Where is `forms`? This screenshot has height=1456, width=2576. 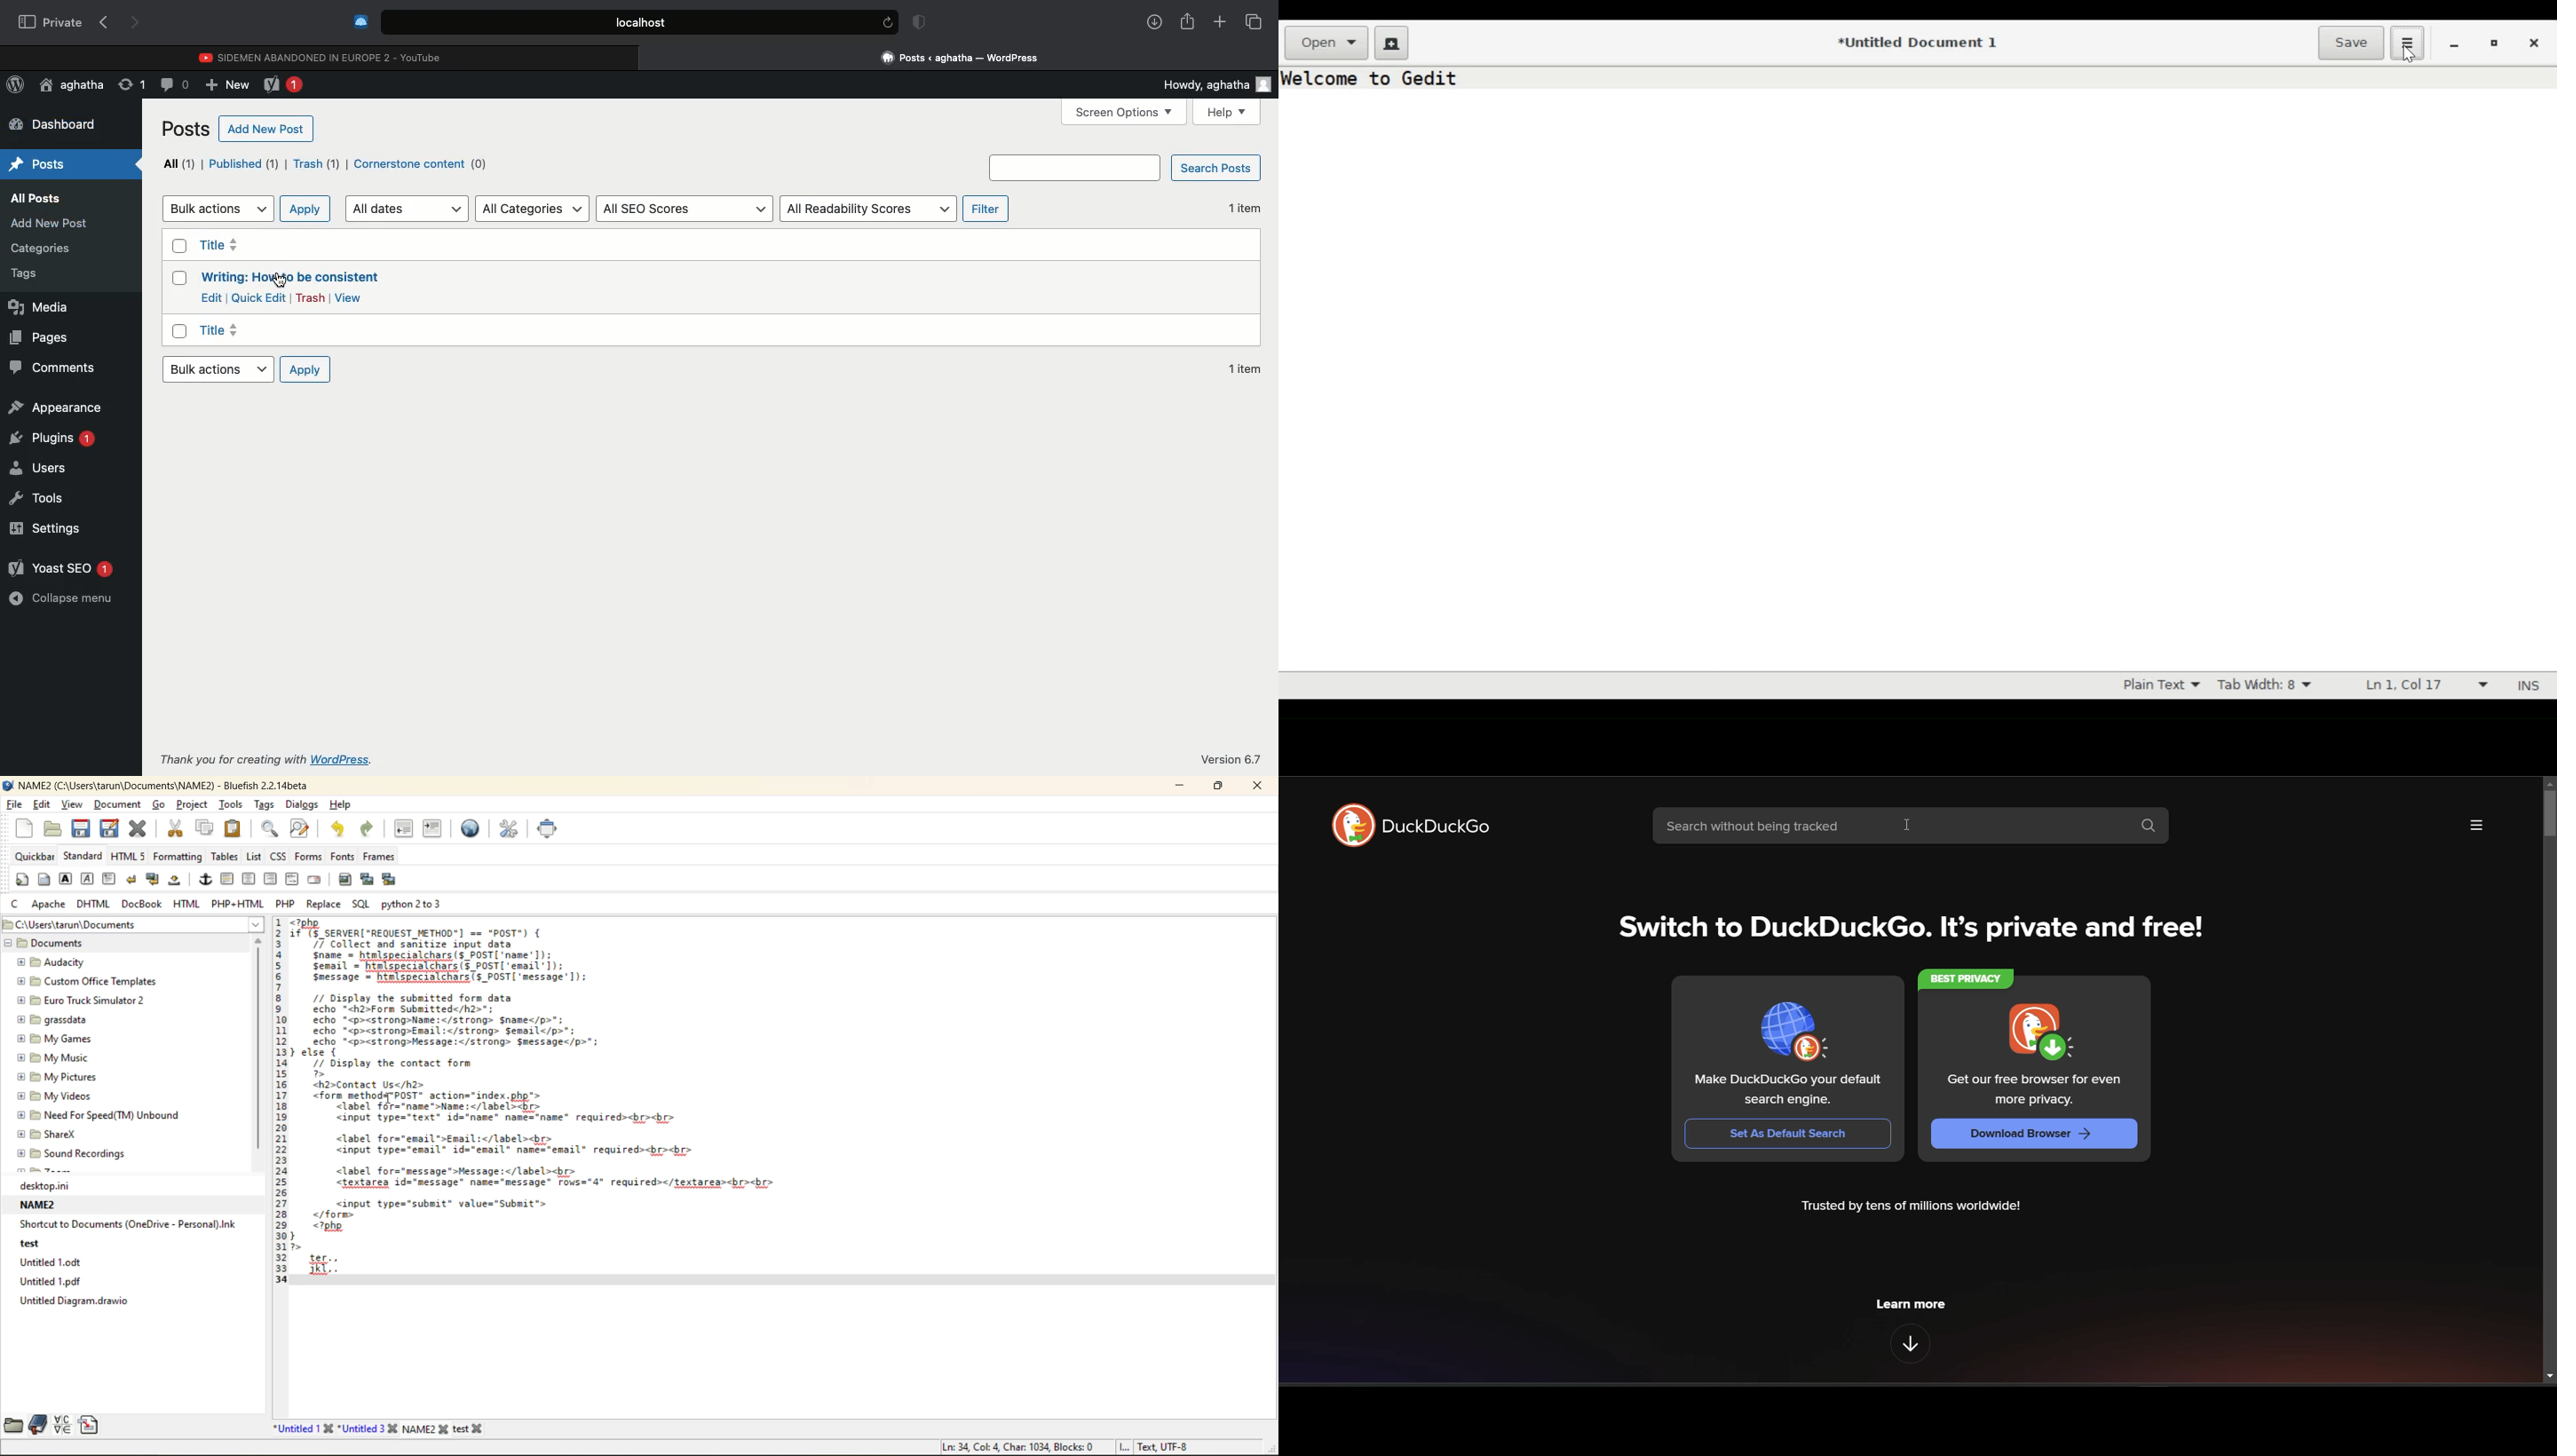 forms is located at coordinates (308, 857).